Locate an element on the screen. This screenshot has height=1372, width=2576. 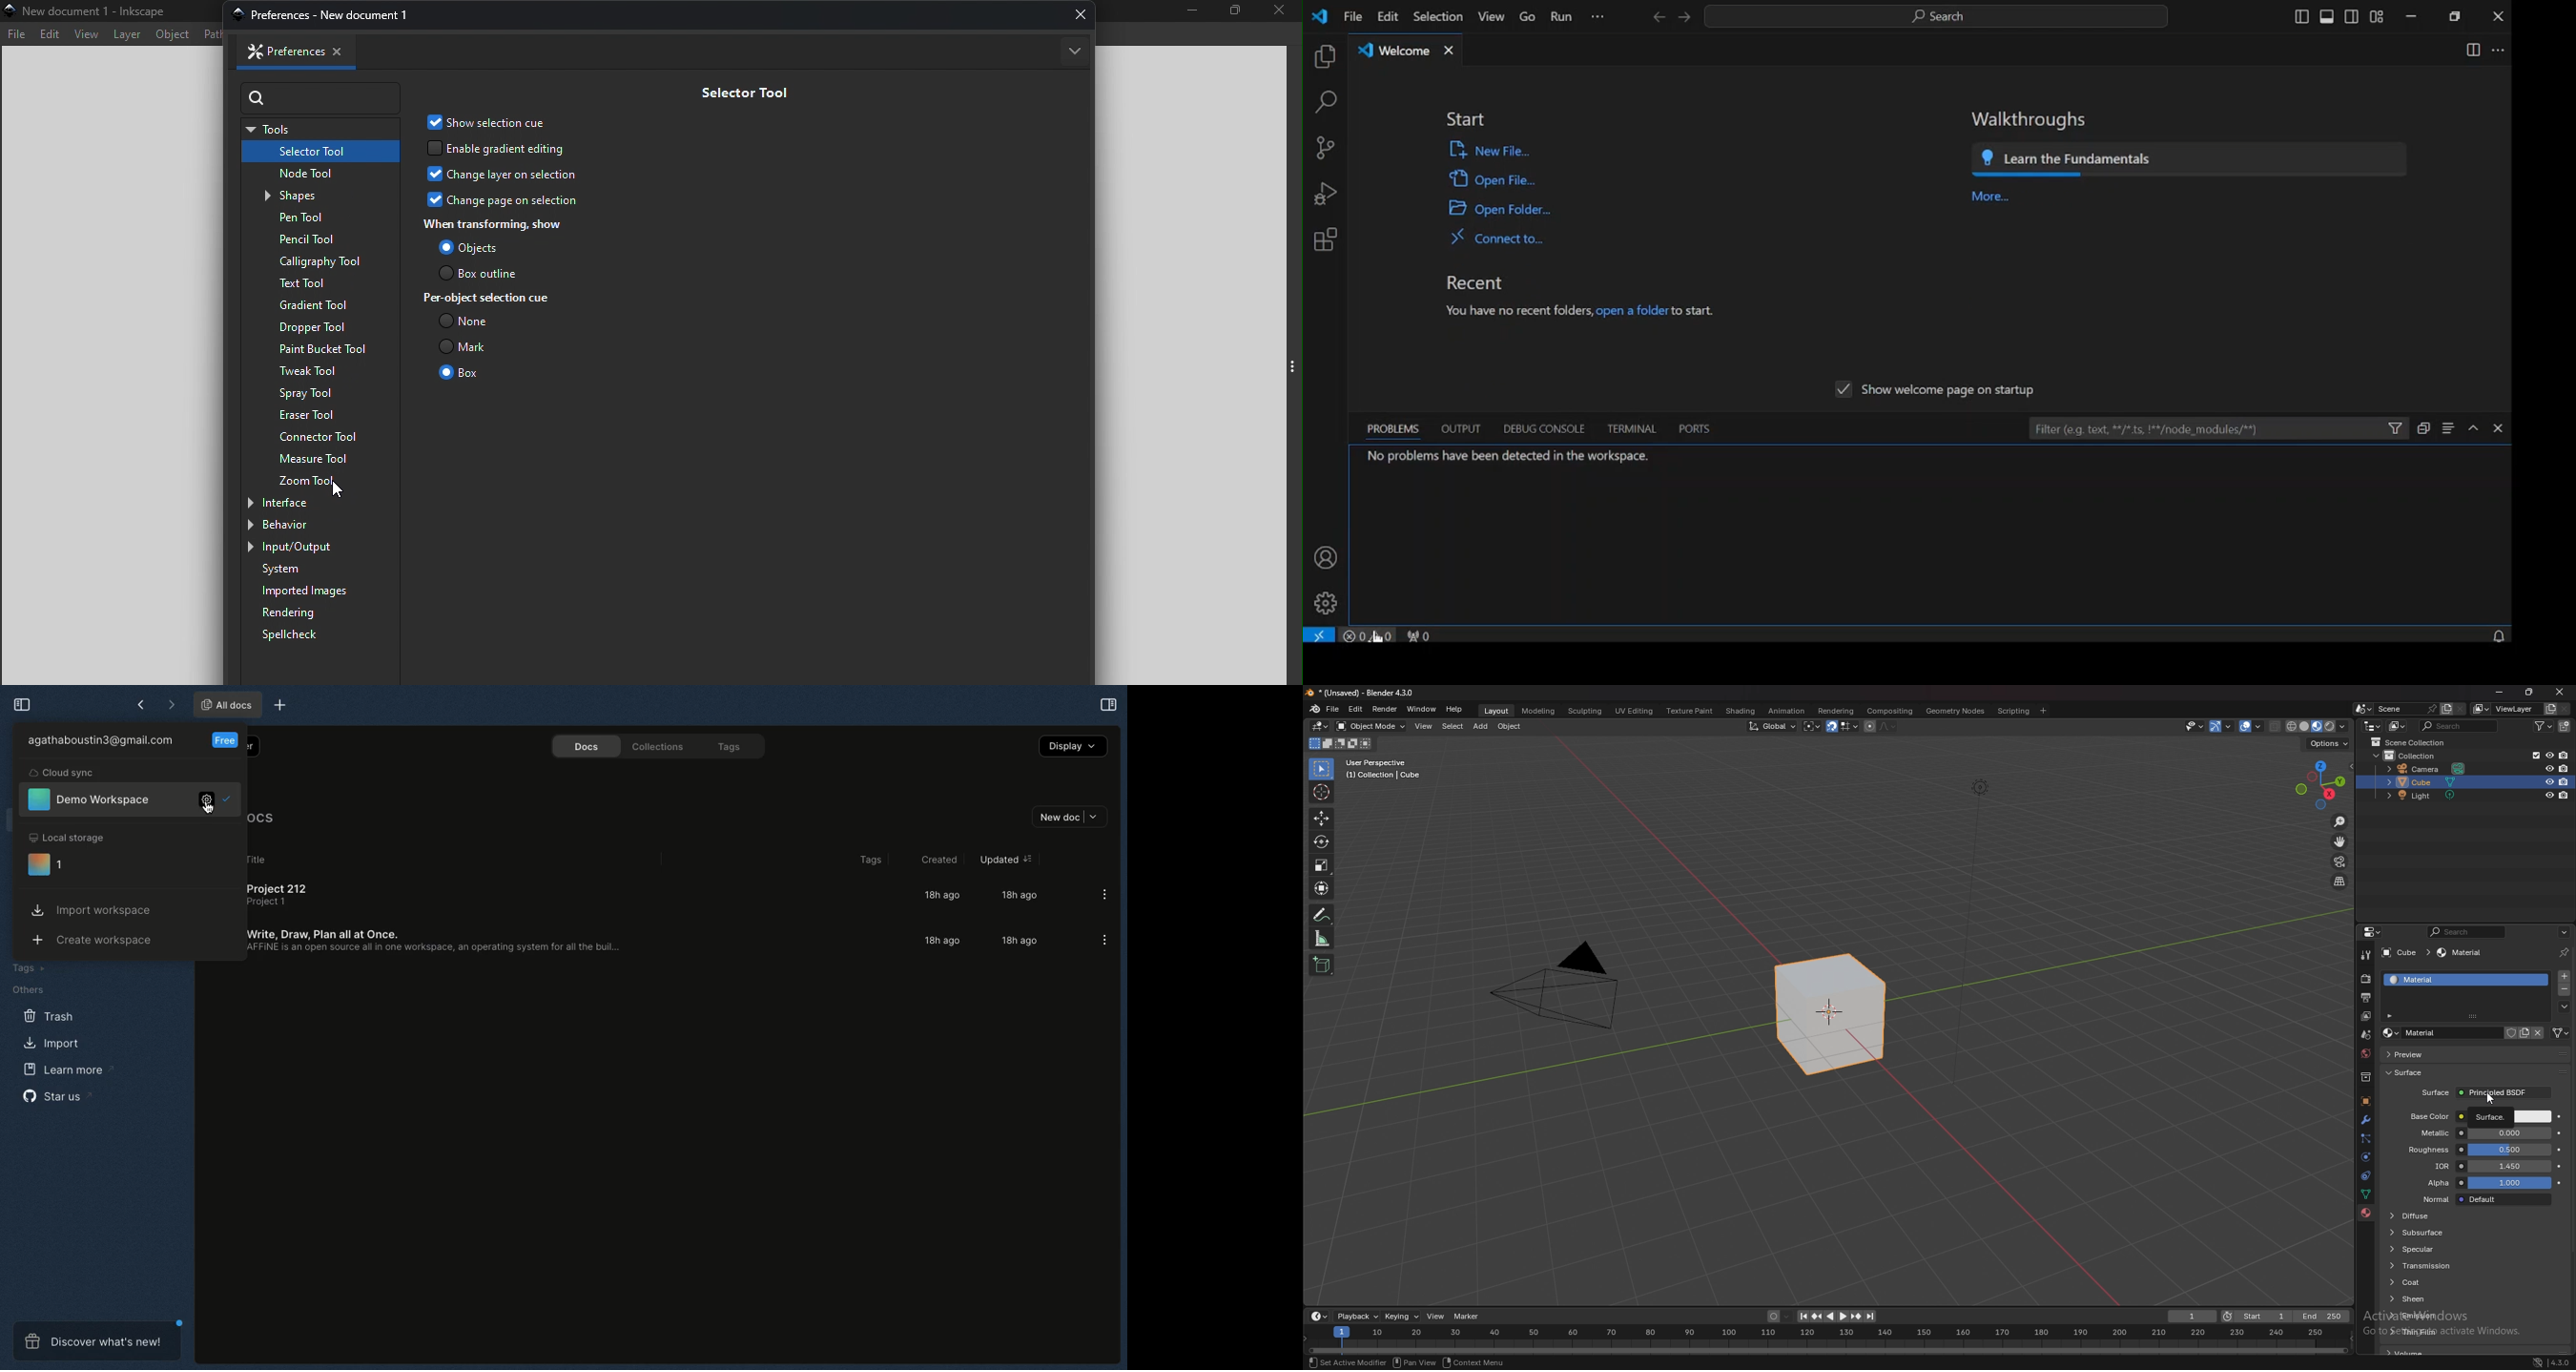
cursor is located at coordinates (209, 809).